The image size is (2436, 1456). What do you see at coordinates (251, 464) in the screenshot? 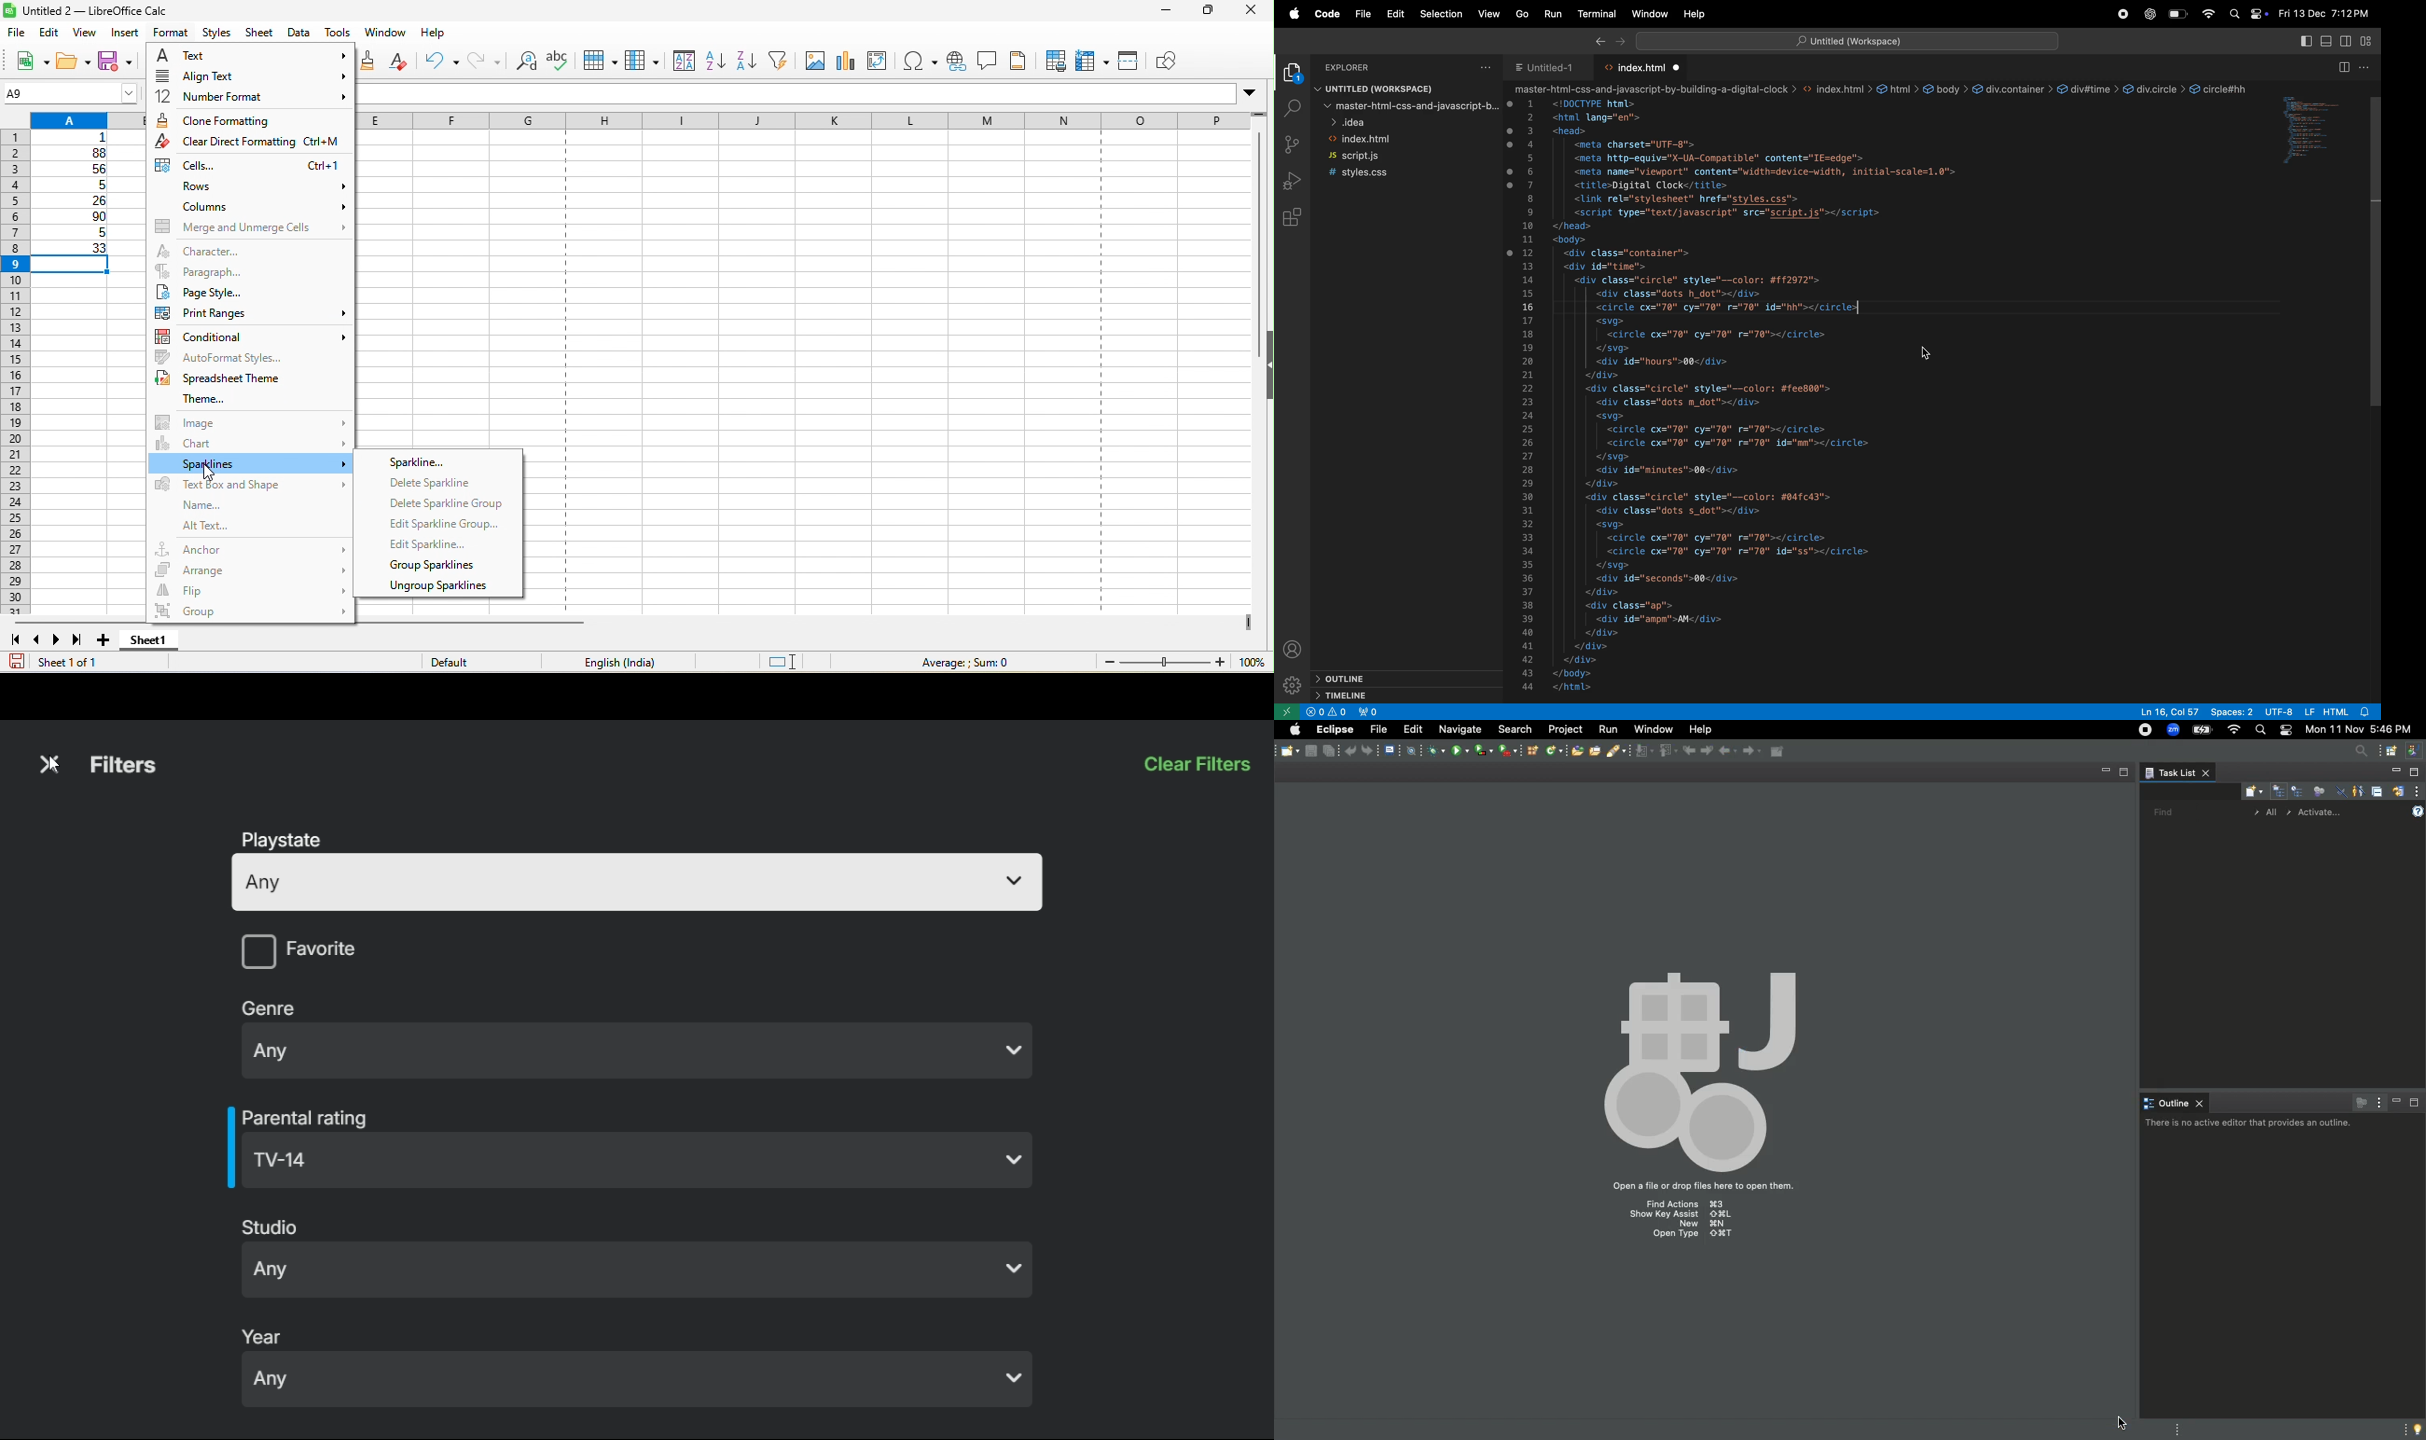
I see `sparklines` at bounding box center [251, 464].